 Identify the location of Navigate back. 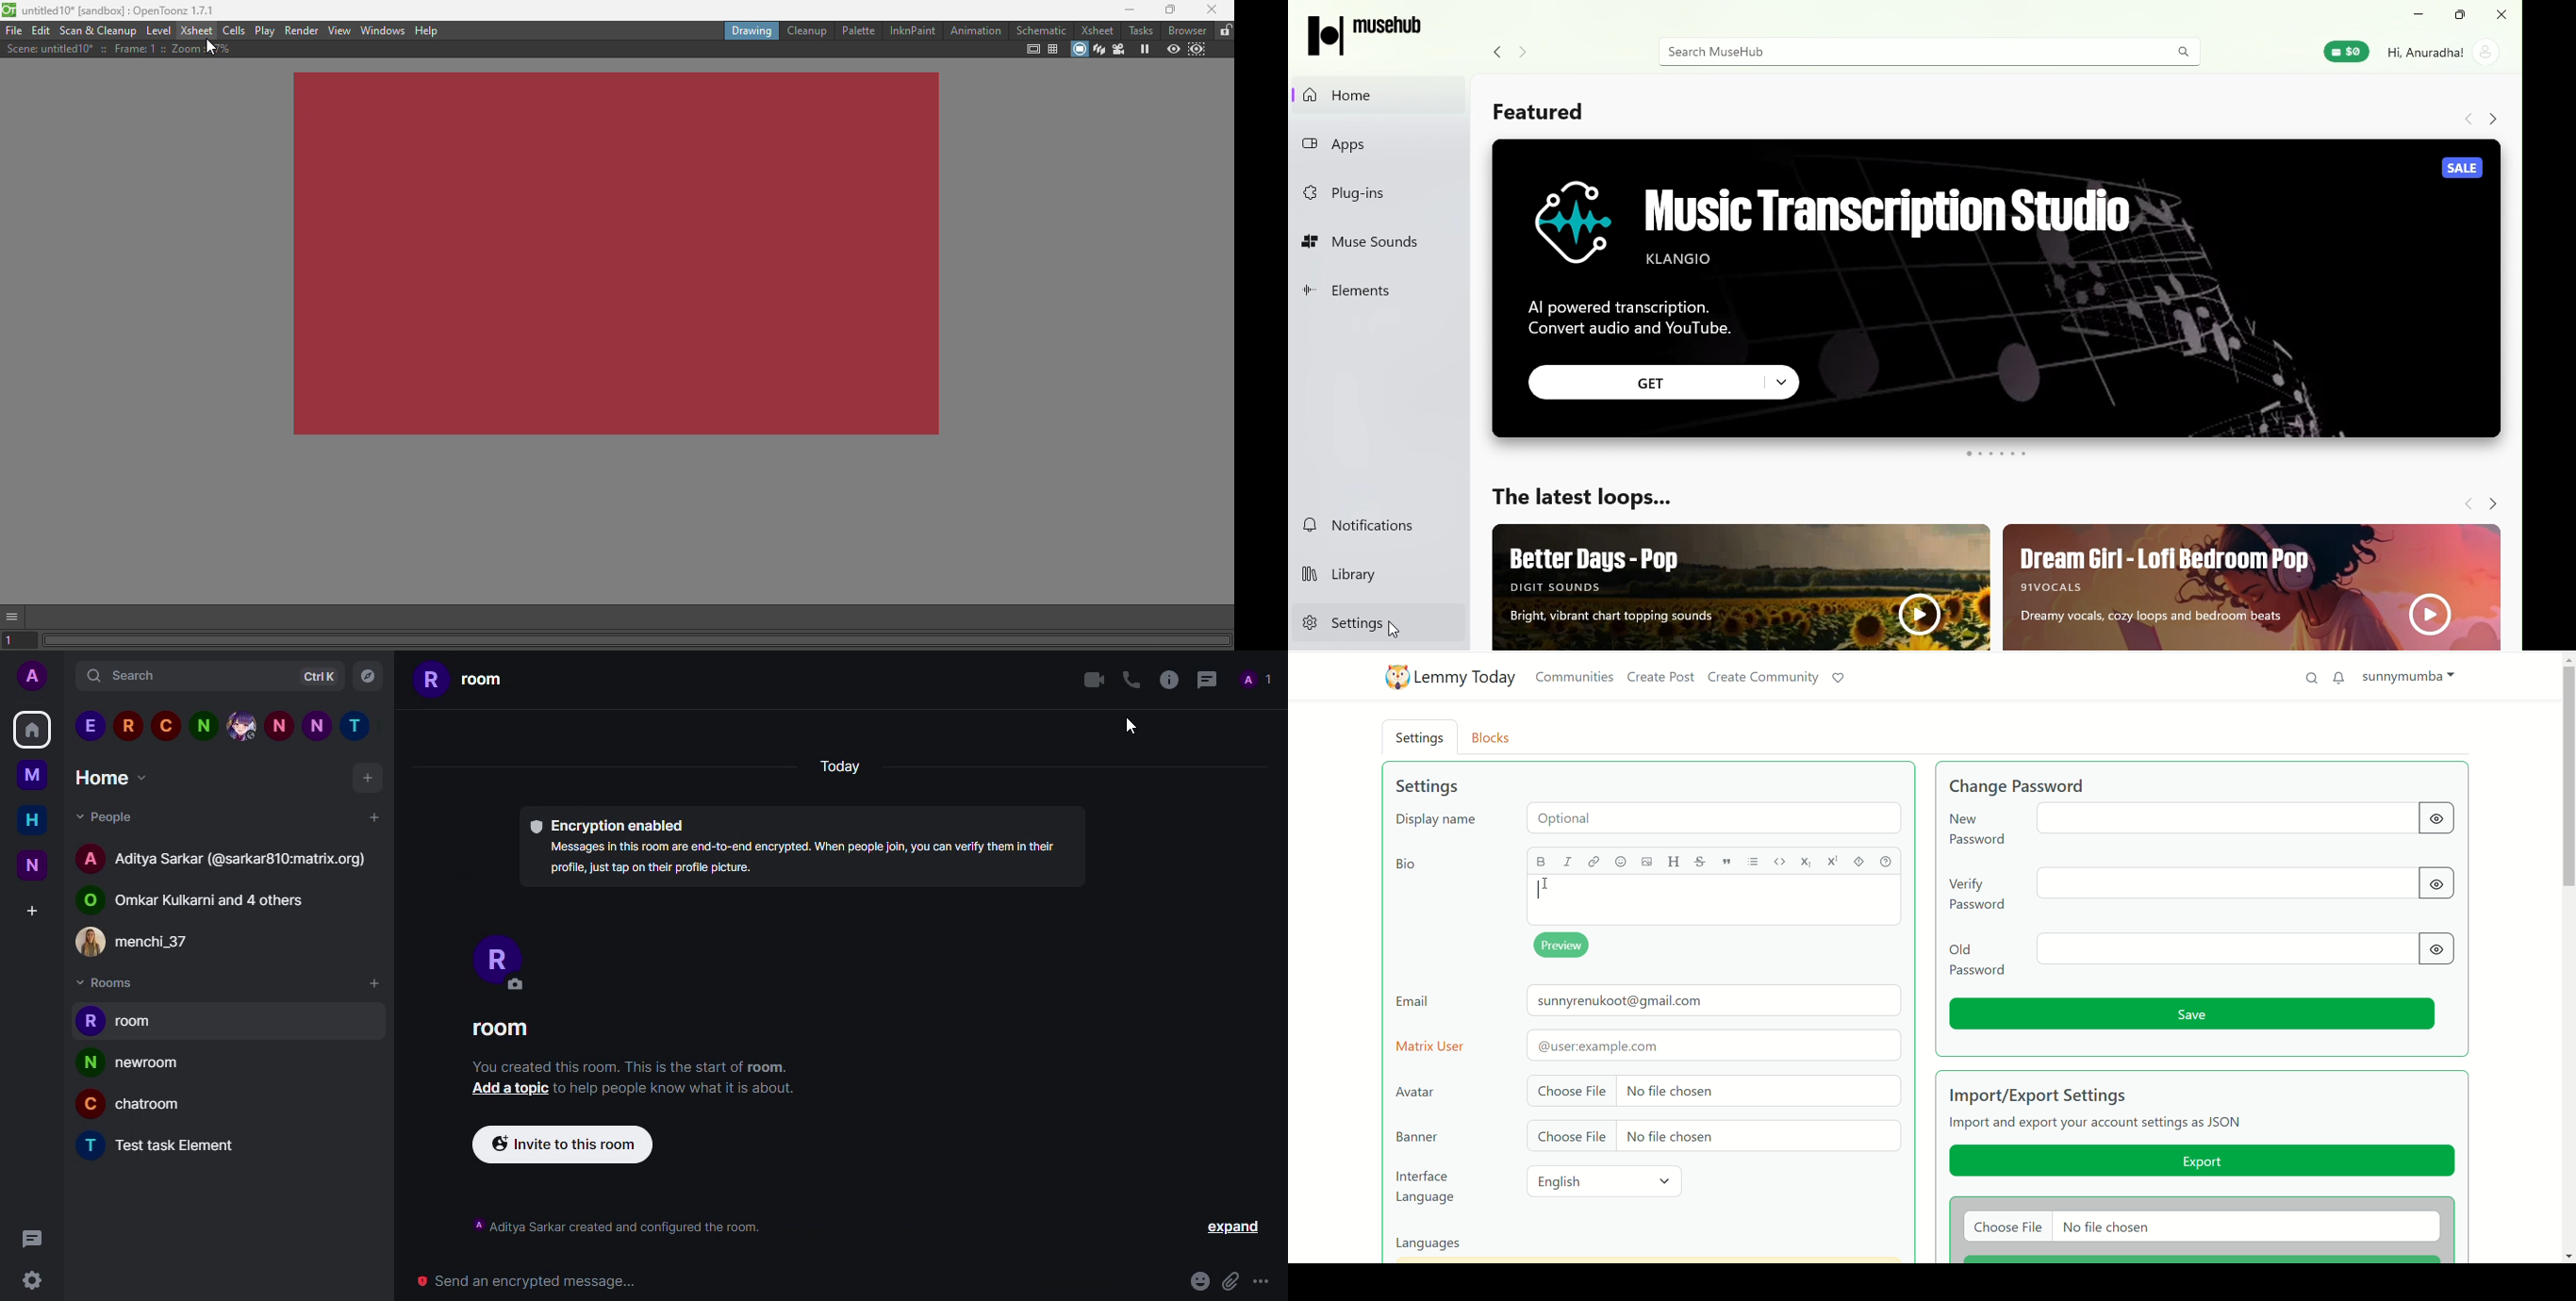
(2467, 118).